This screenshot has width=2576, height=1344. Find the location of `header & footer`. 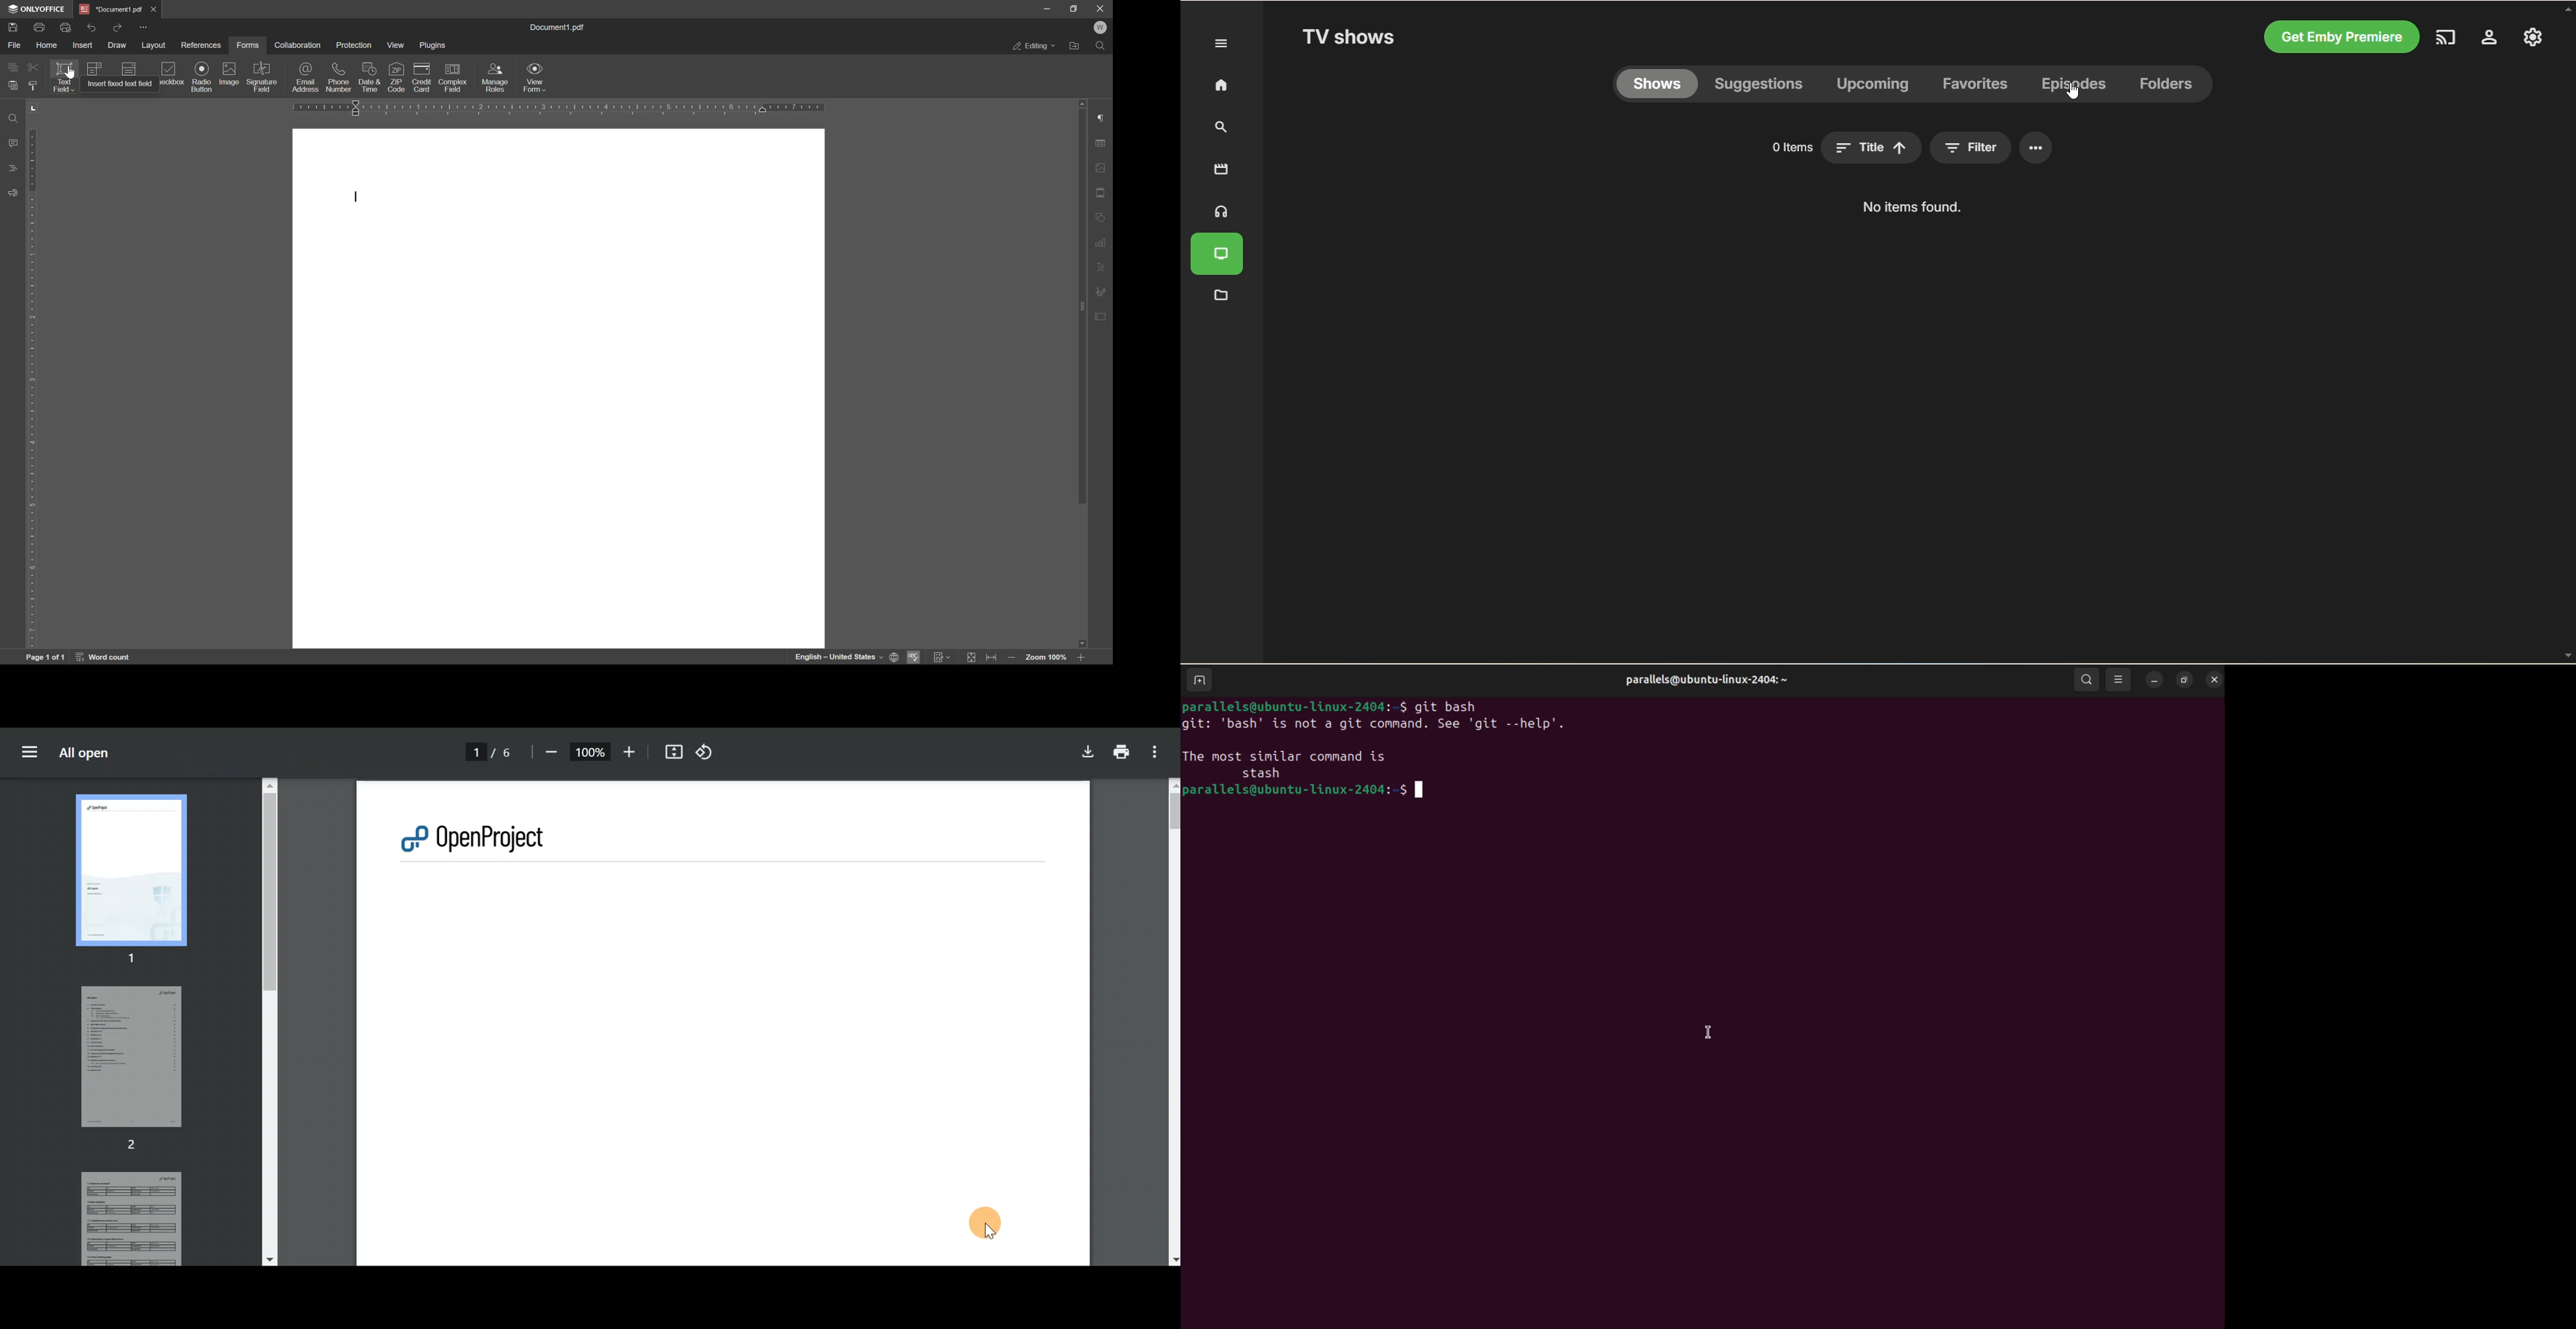

header & footer is located at coordinates (1103, 193).